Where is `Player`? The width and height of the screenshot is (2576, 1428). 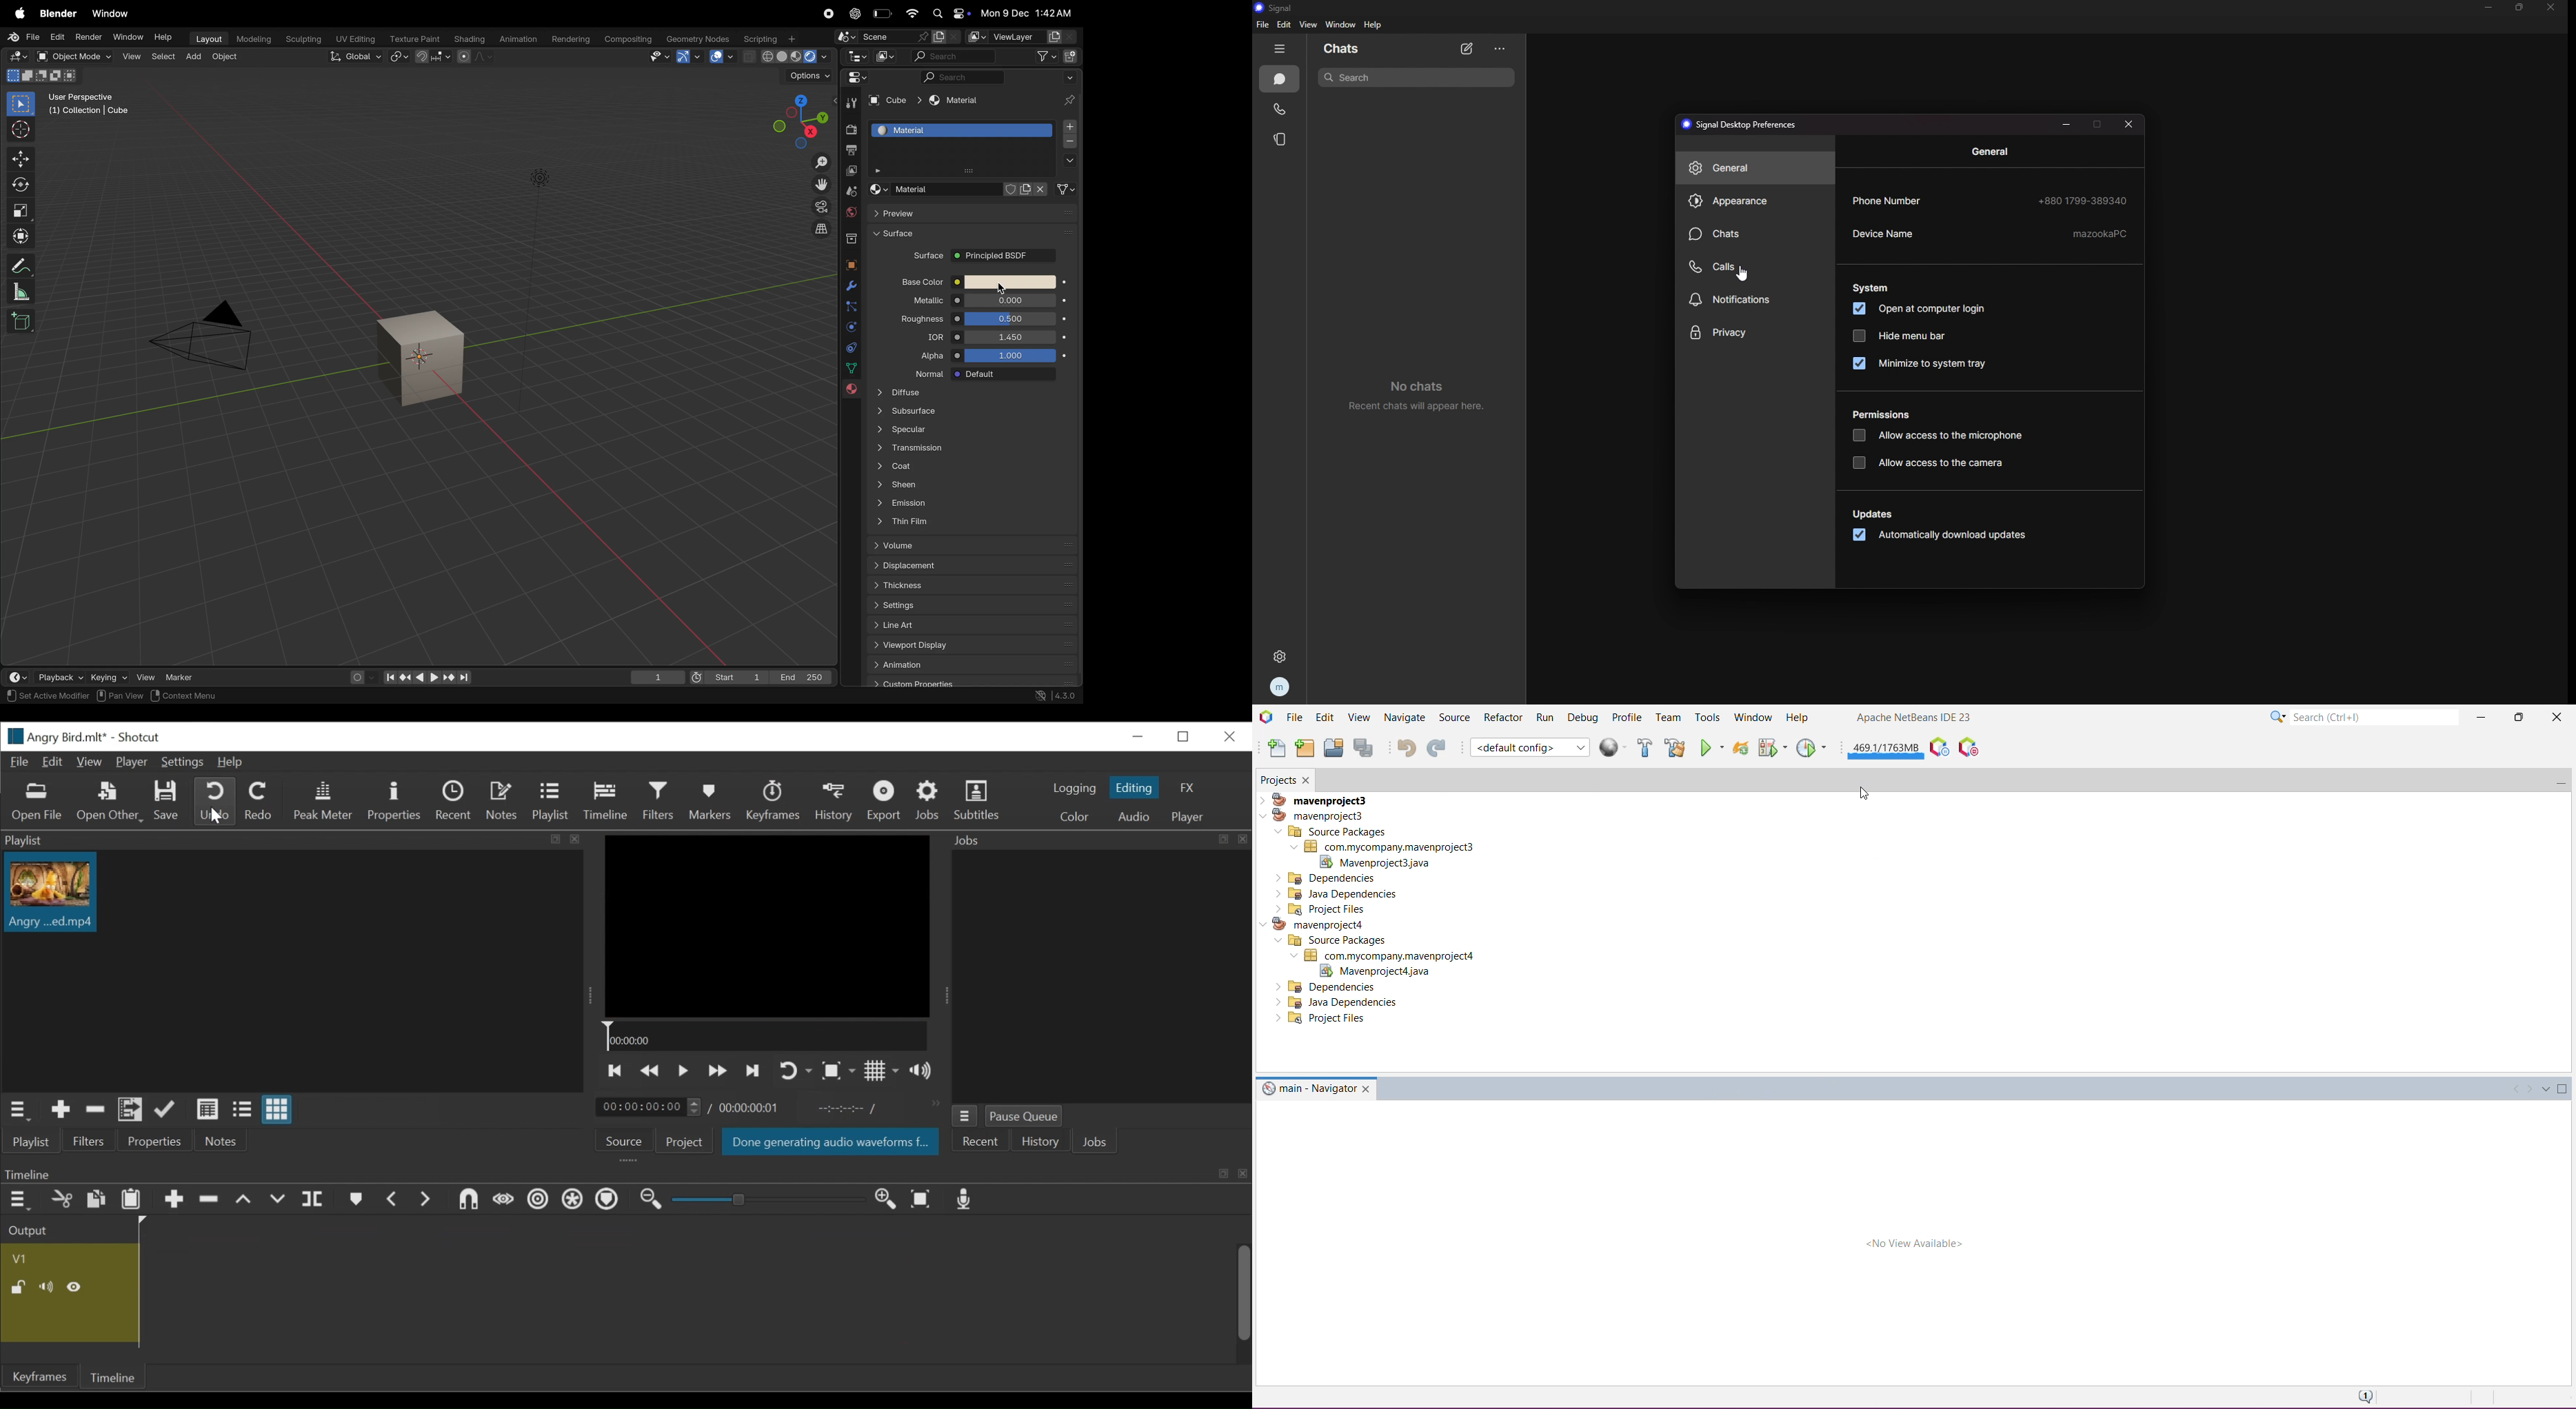
Player is located at coordinates (1191, 815).